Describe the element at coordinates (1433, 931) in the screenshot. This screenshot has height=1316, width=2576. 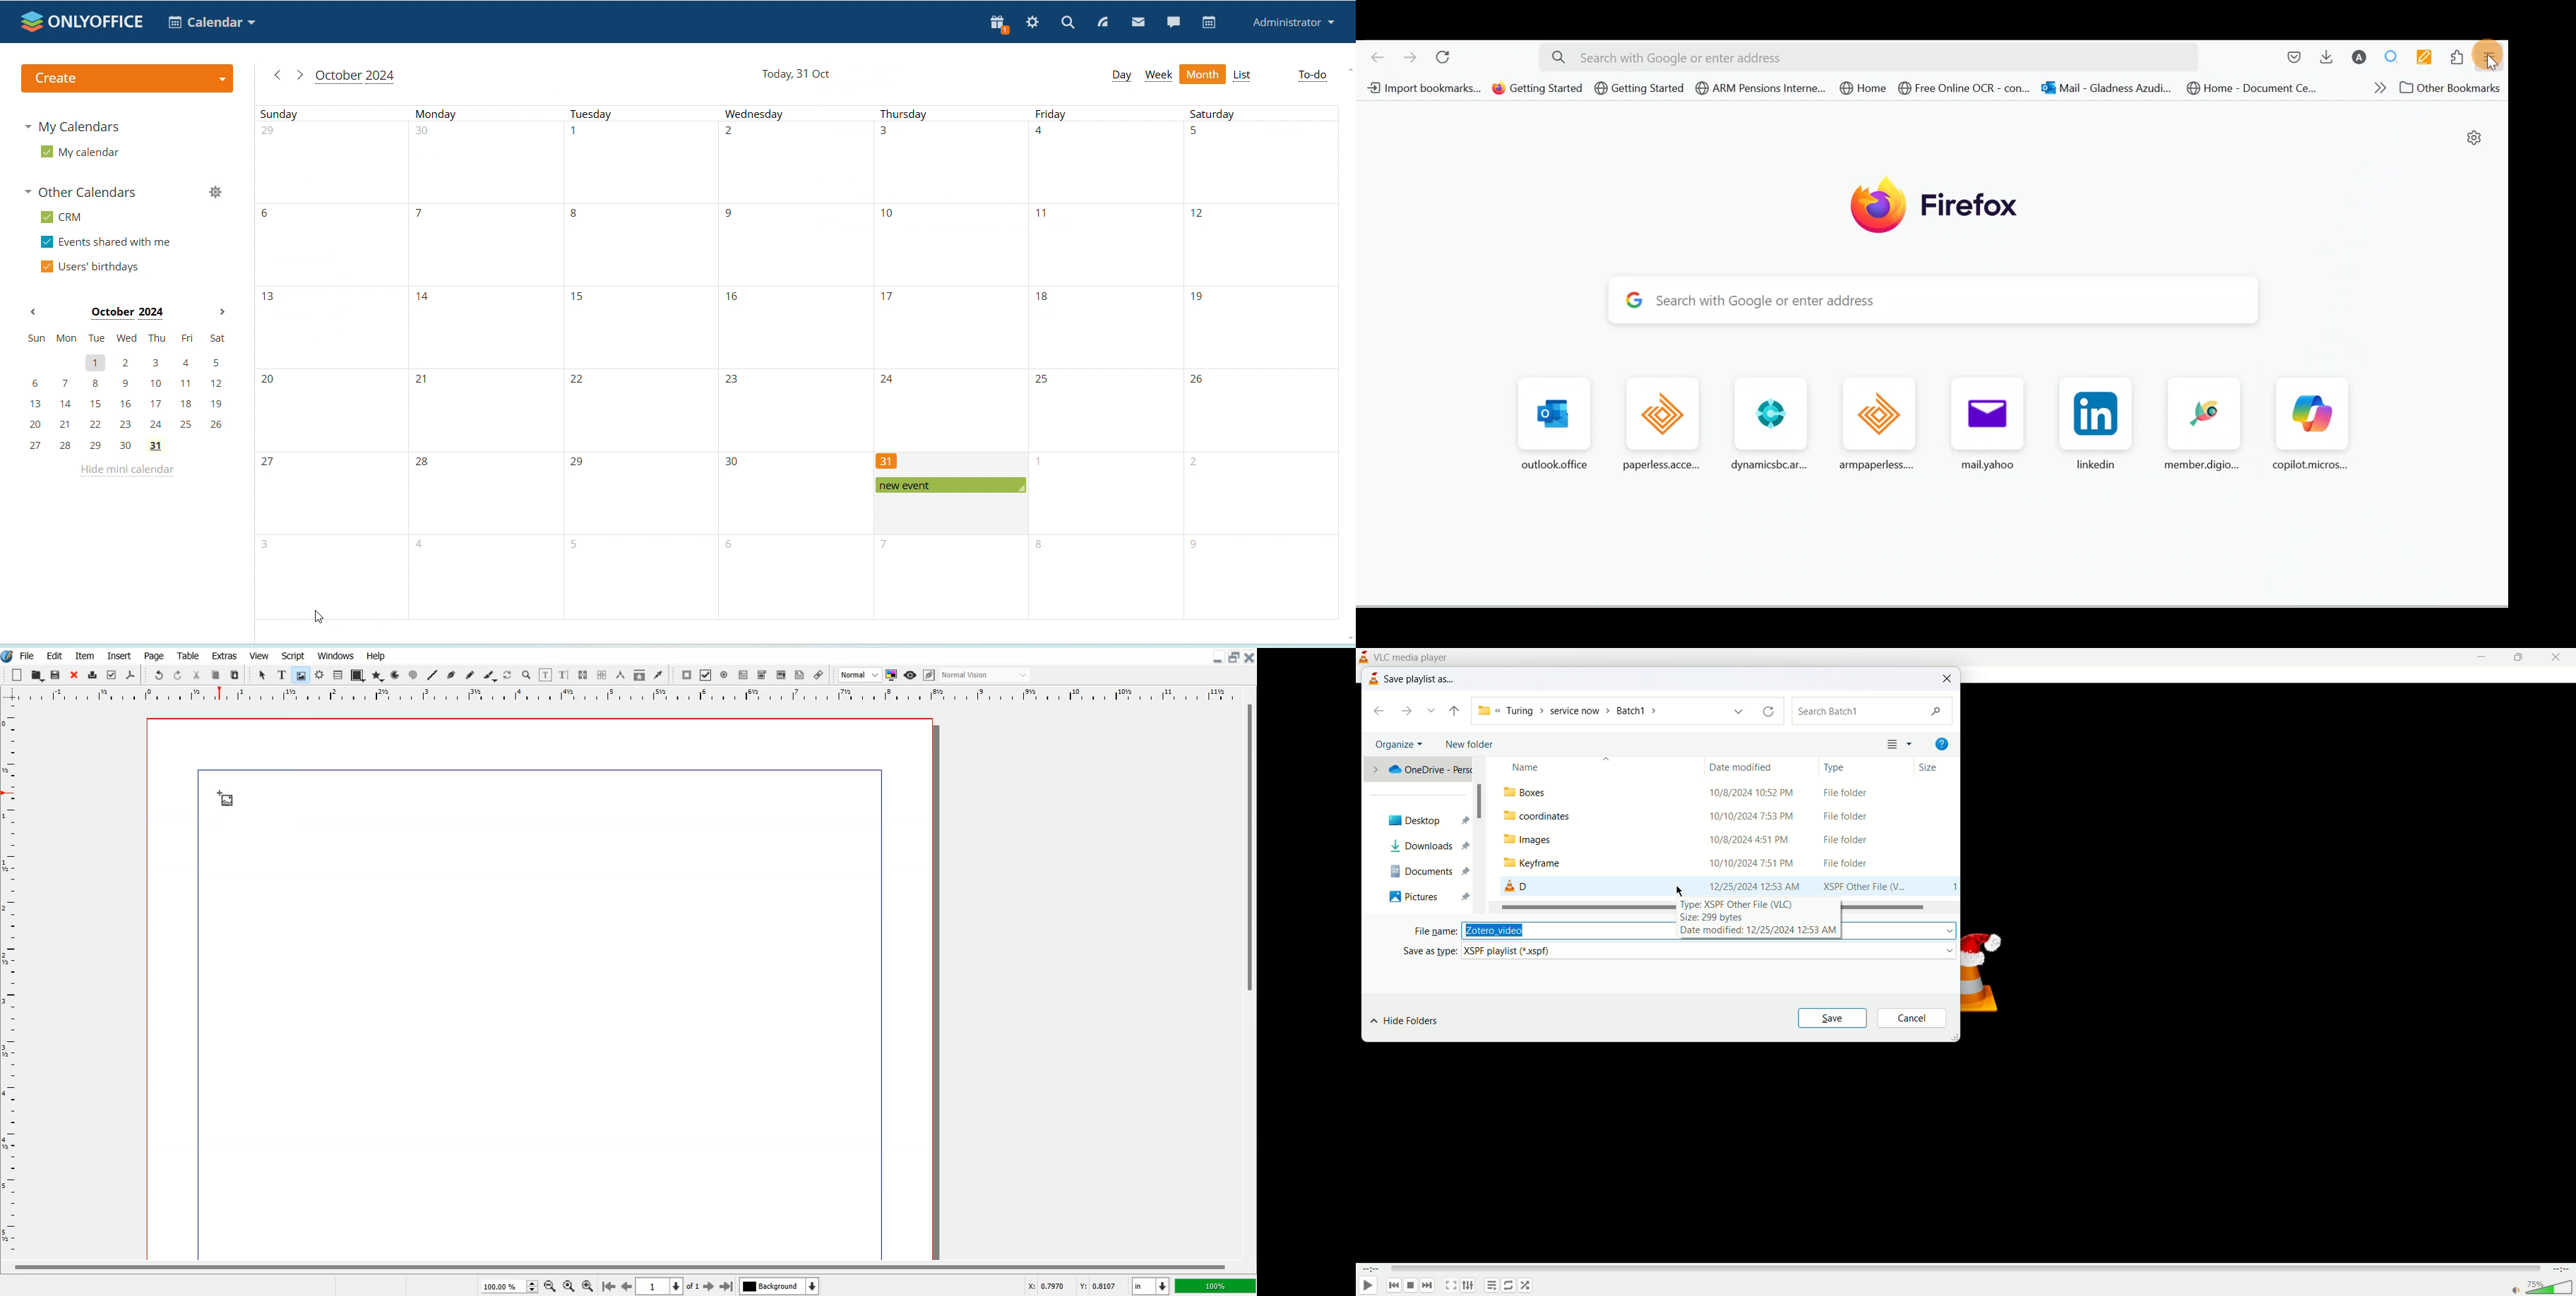
I see `file name` at that location.